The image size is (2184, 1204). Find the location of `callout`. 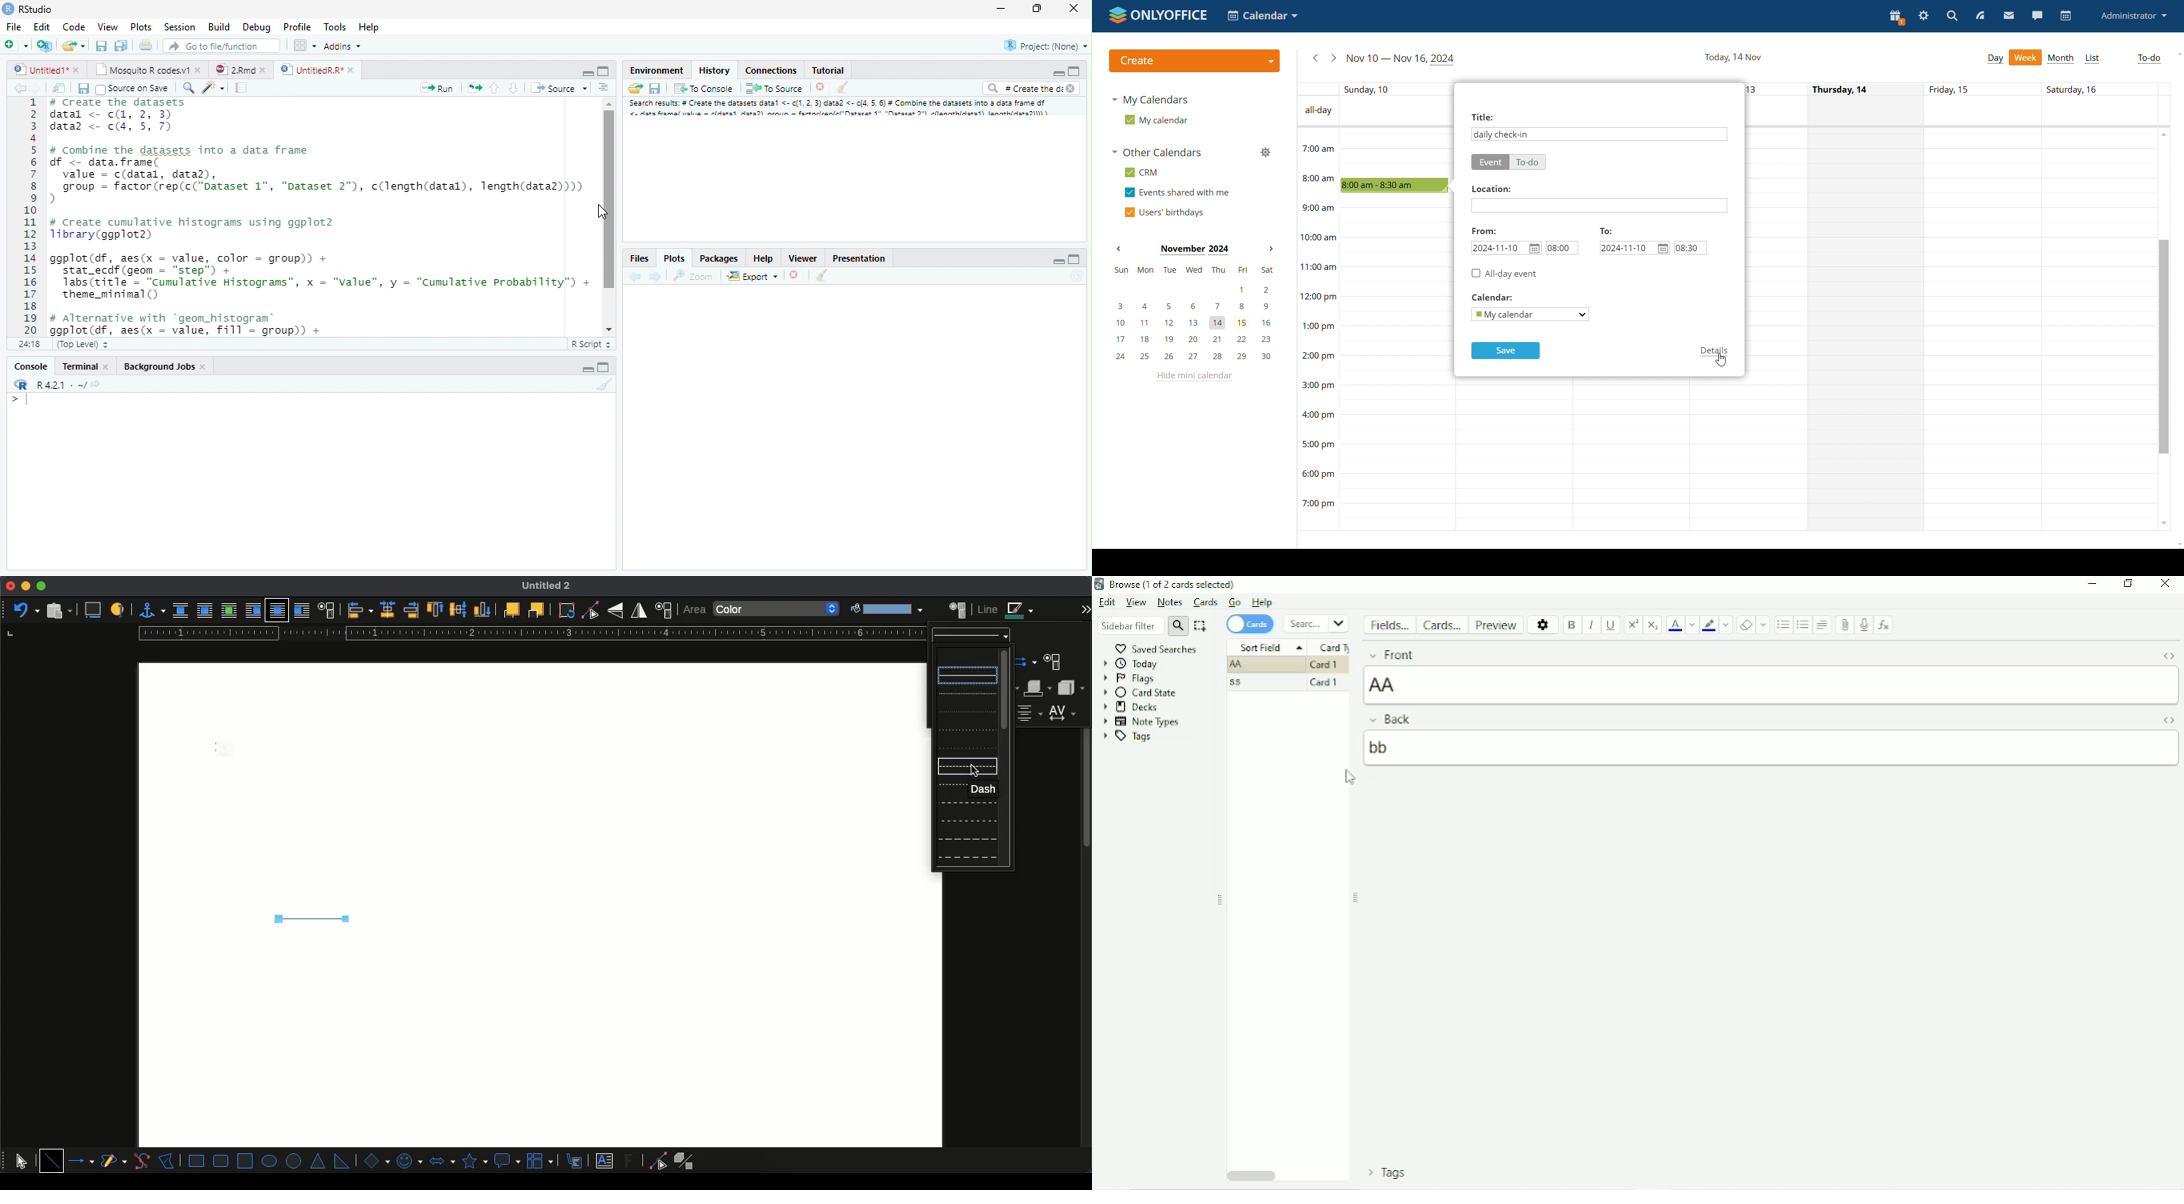

callout is located at coordinates (507, 1161).